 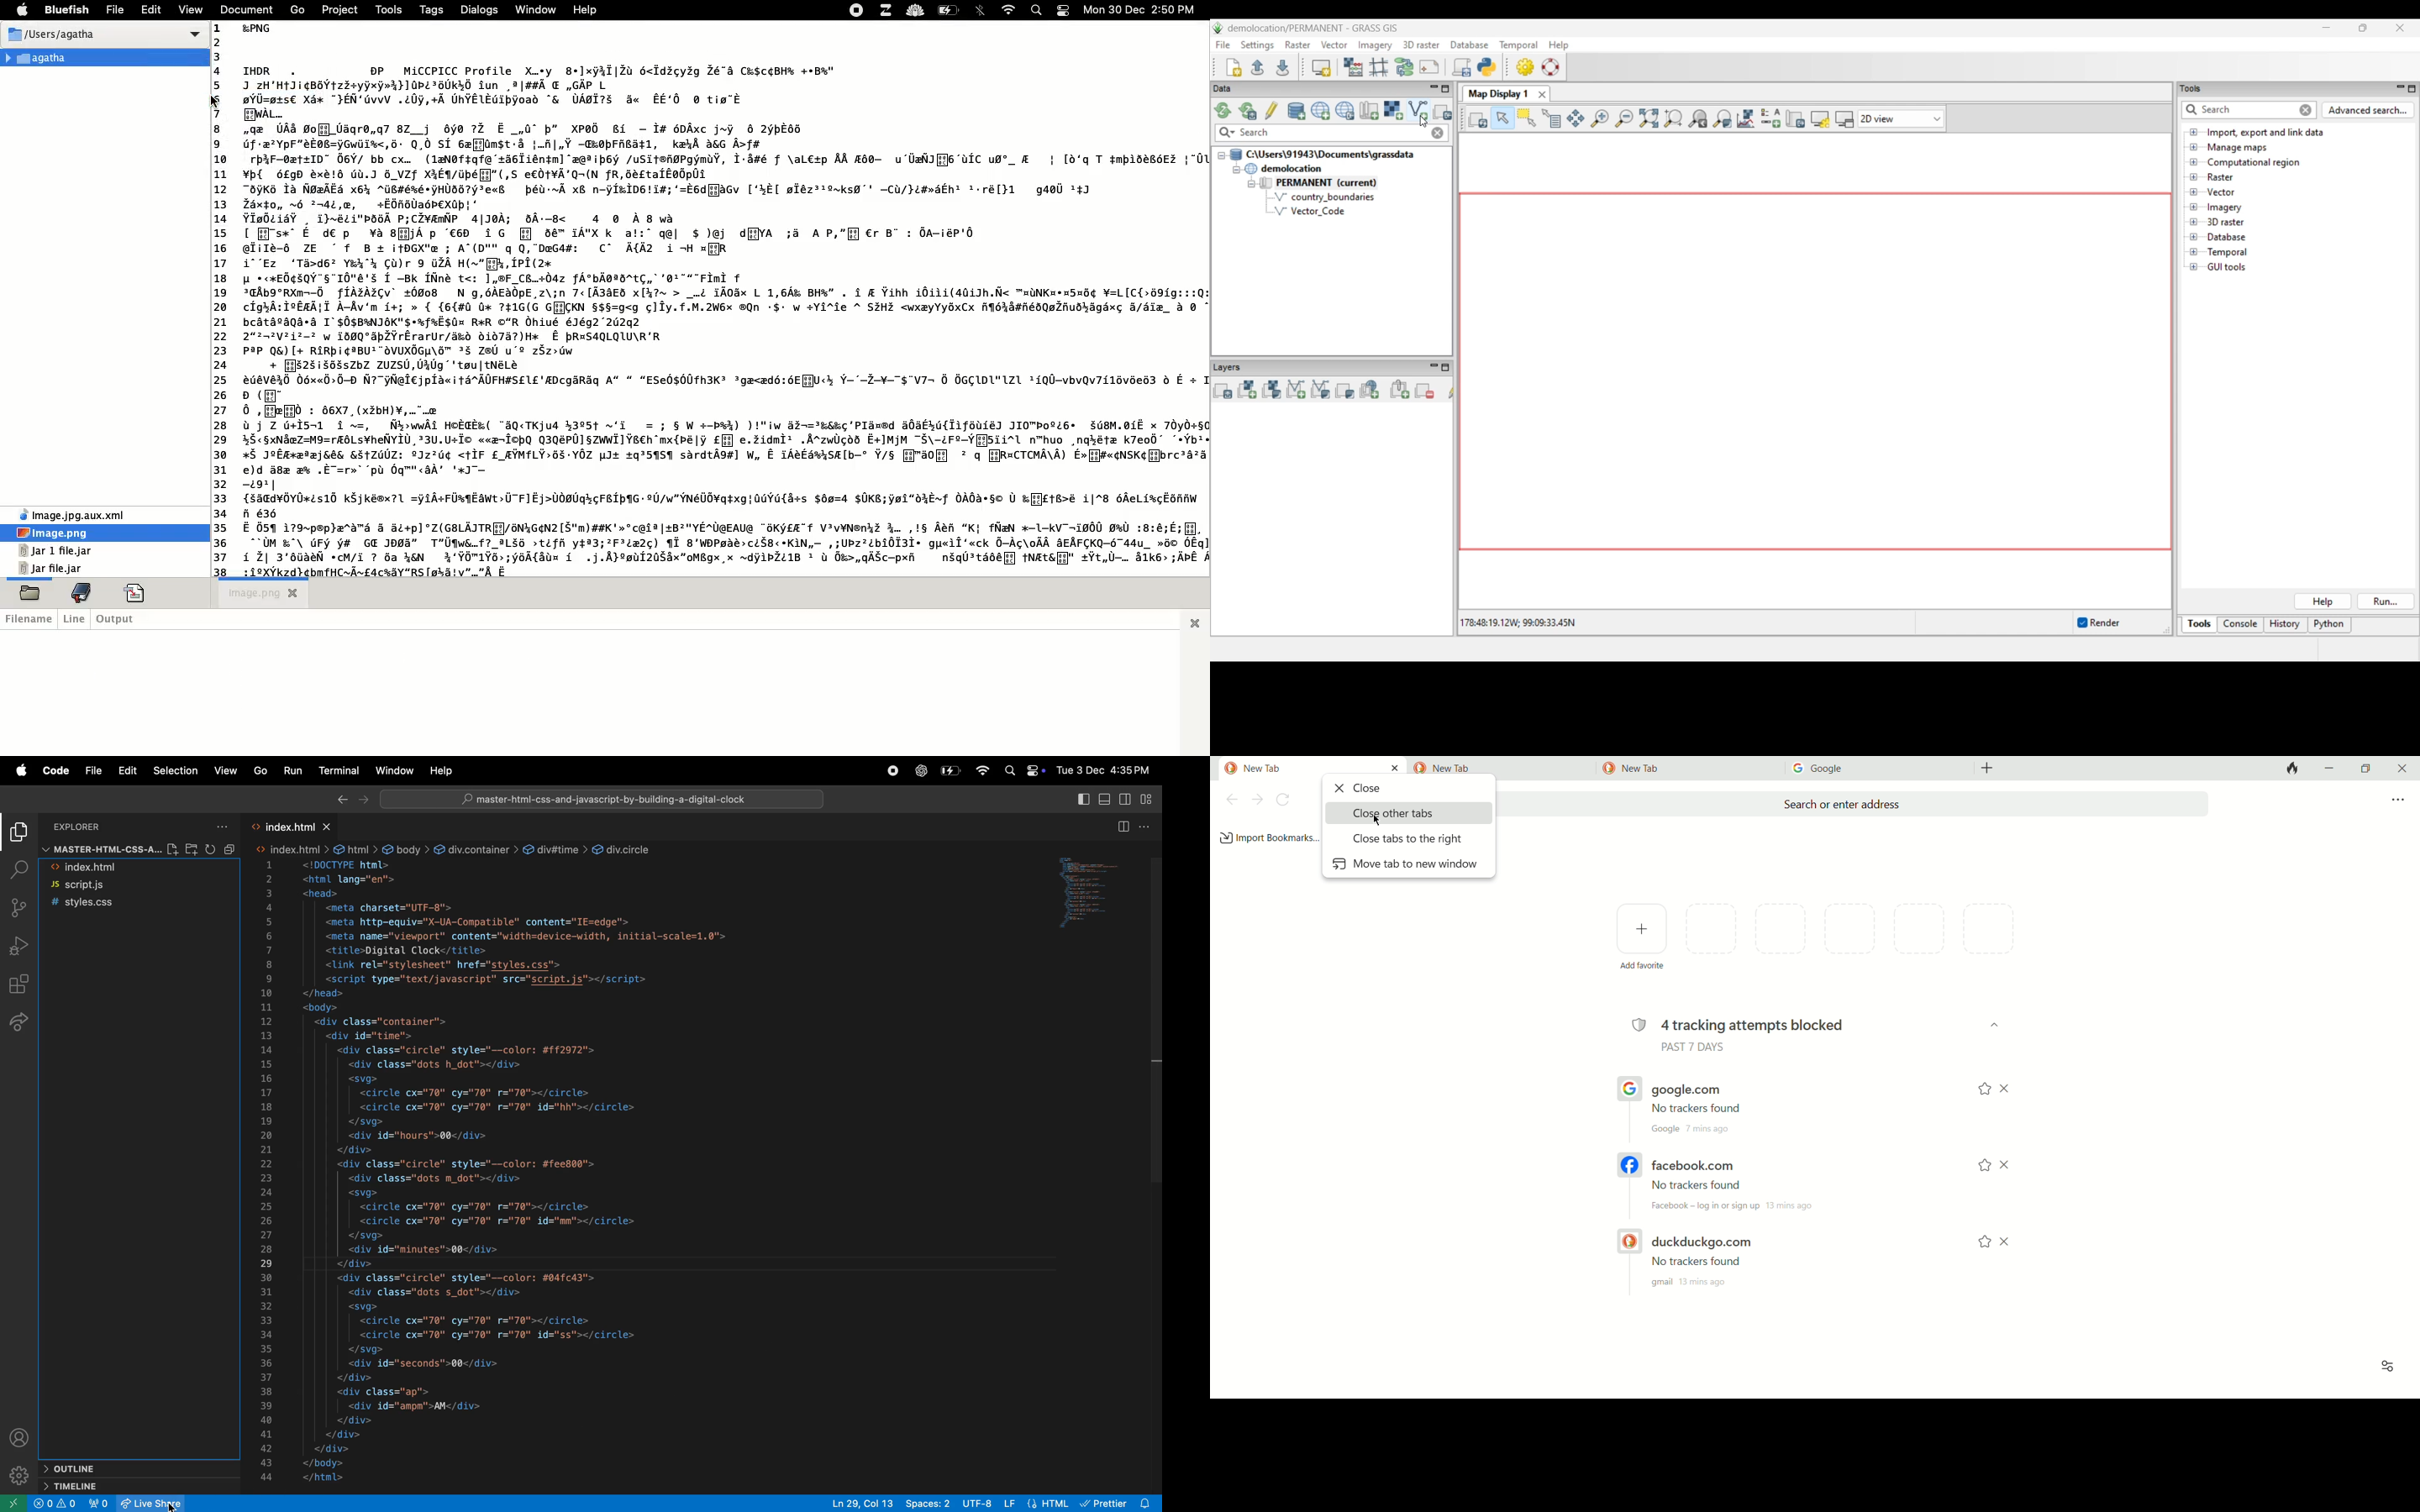 What do you see at coordinates (1378, 818) in the screenshot?
I see `mouse cursor` at bounding box center [1378, 818].